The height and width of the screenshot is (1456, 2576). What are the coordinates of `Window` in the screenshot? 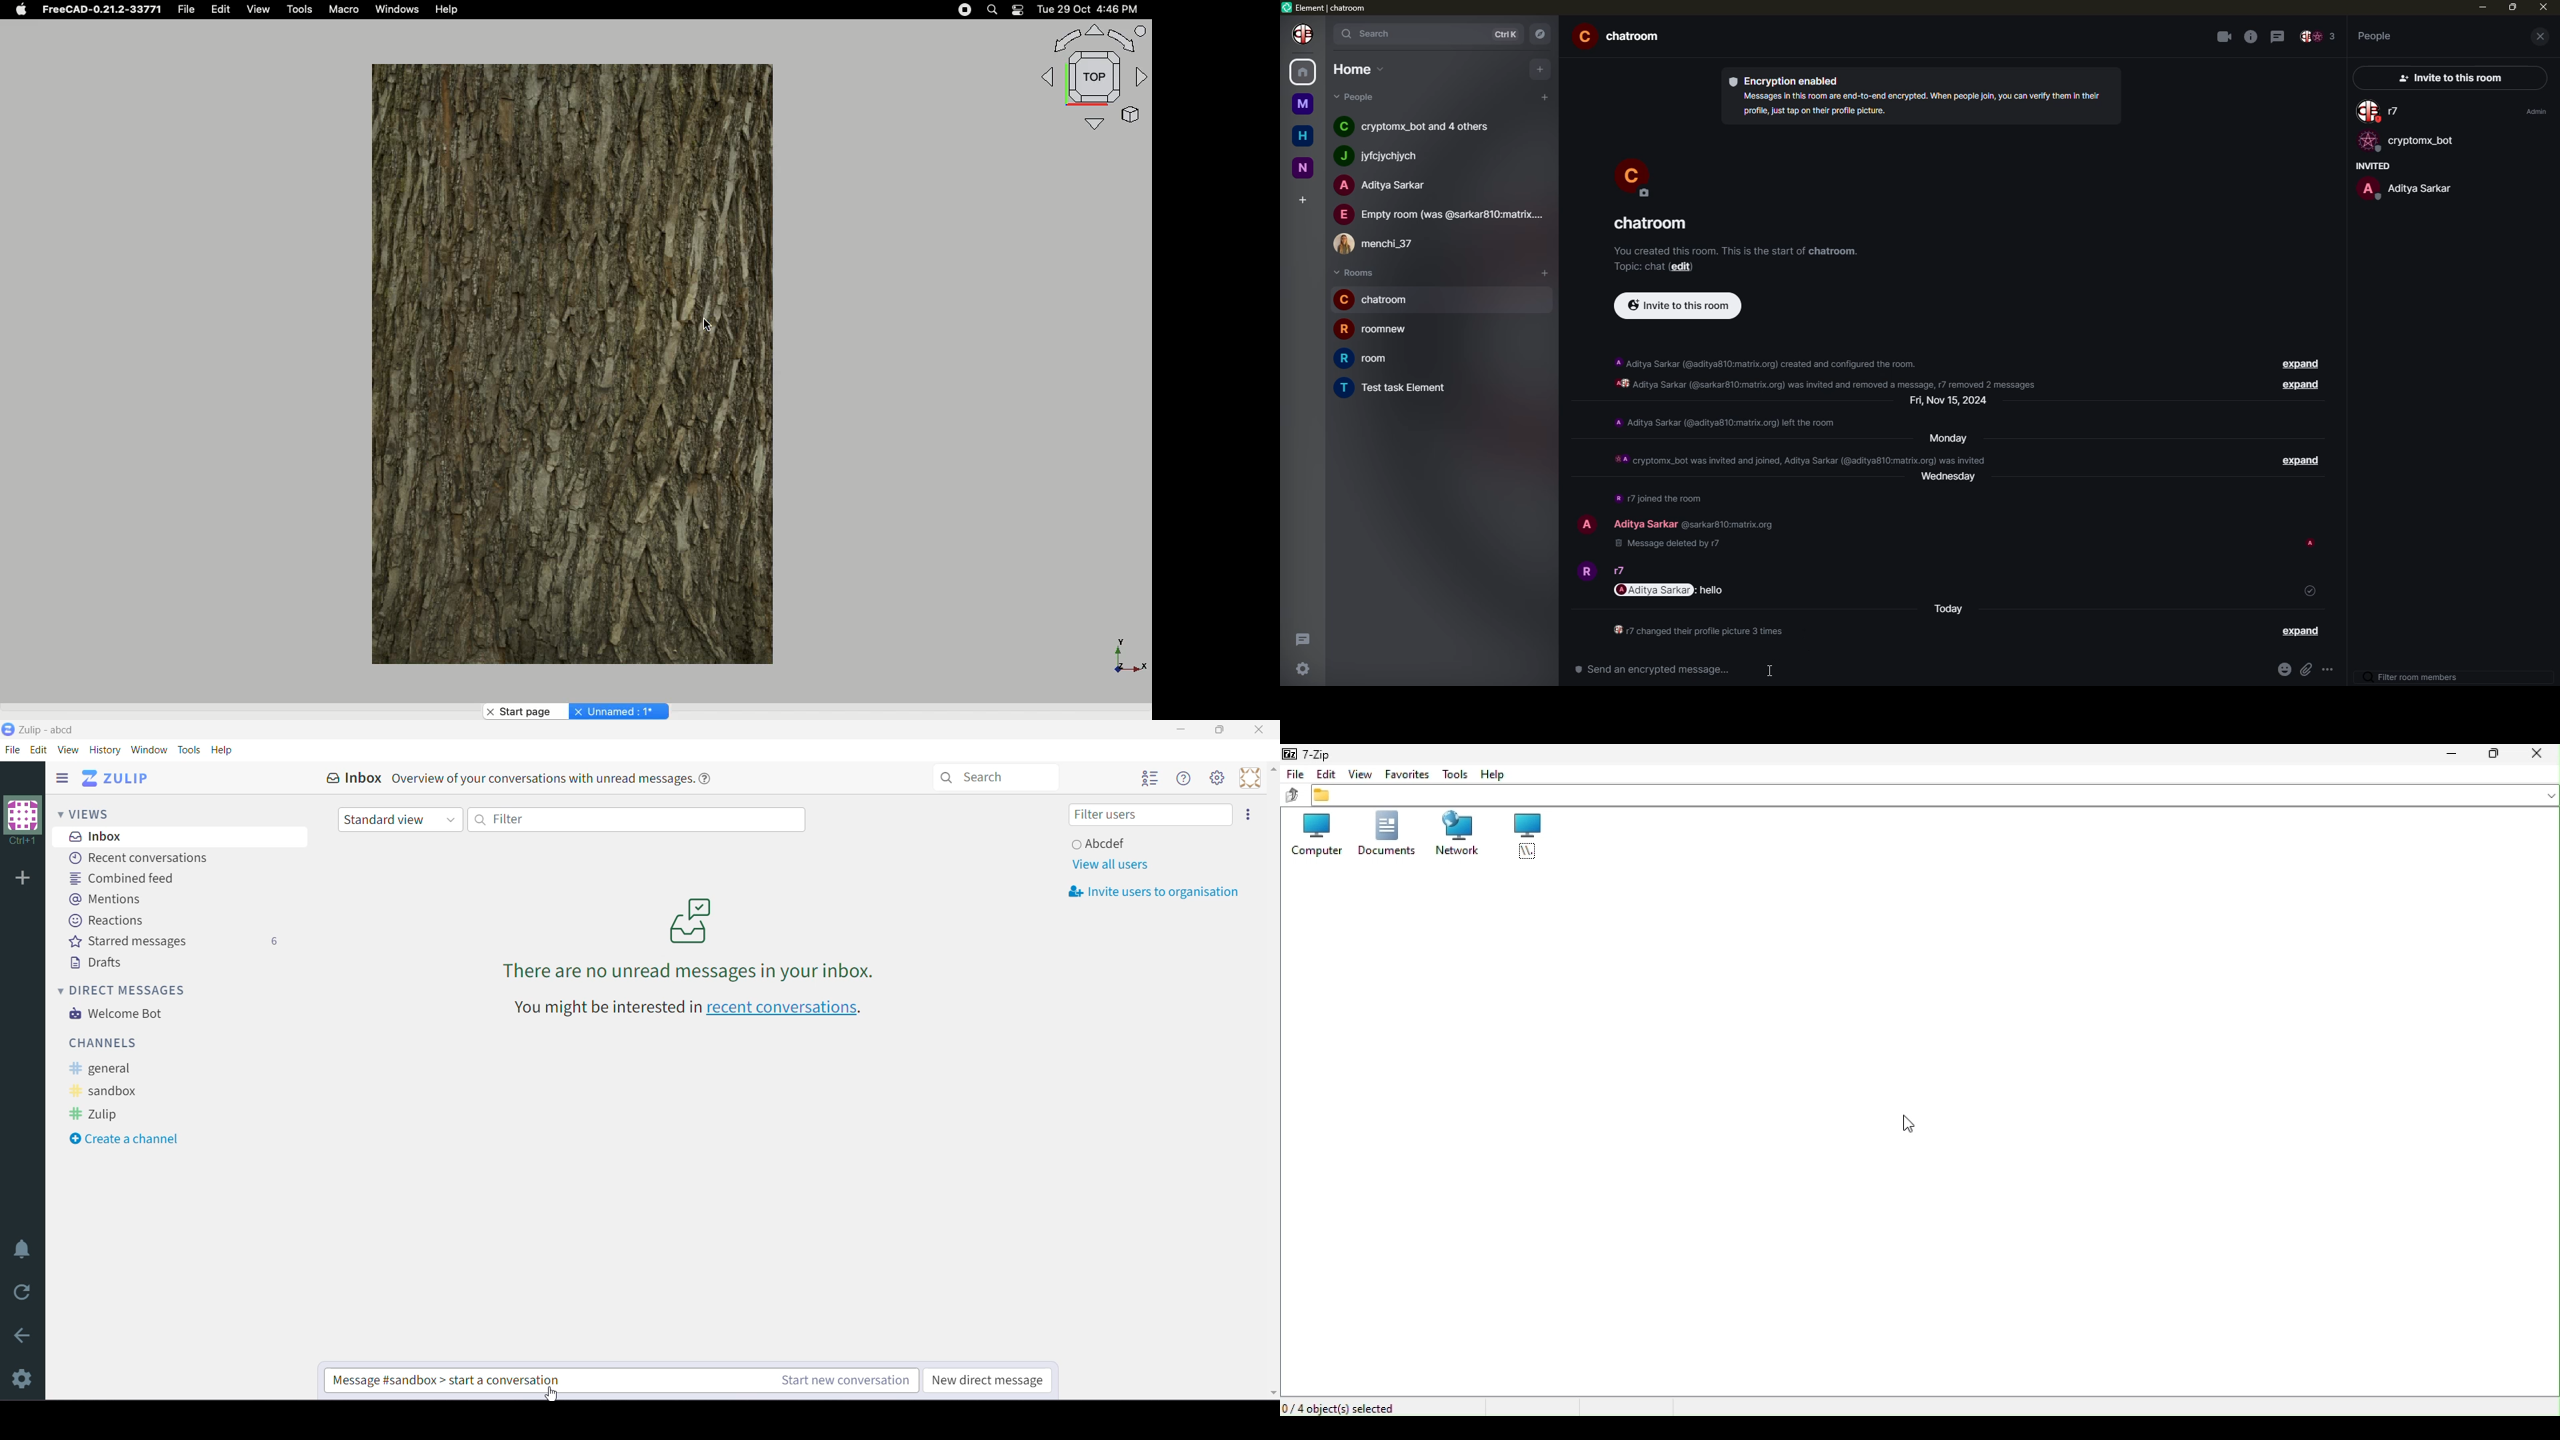 It's located at (149, 749).